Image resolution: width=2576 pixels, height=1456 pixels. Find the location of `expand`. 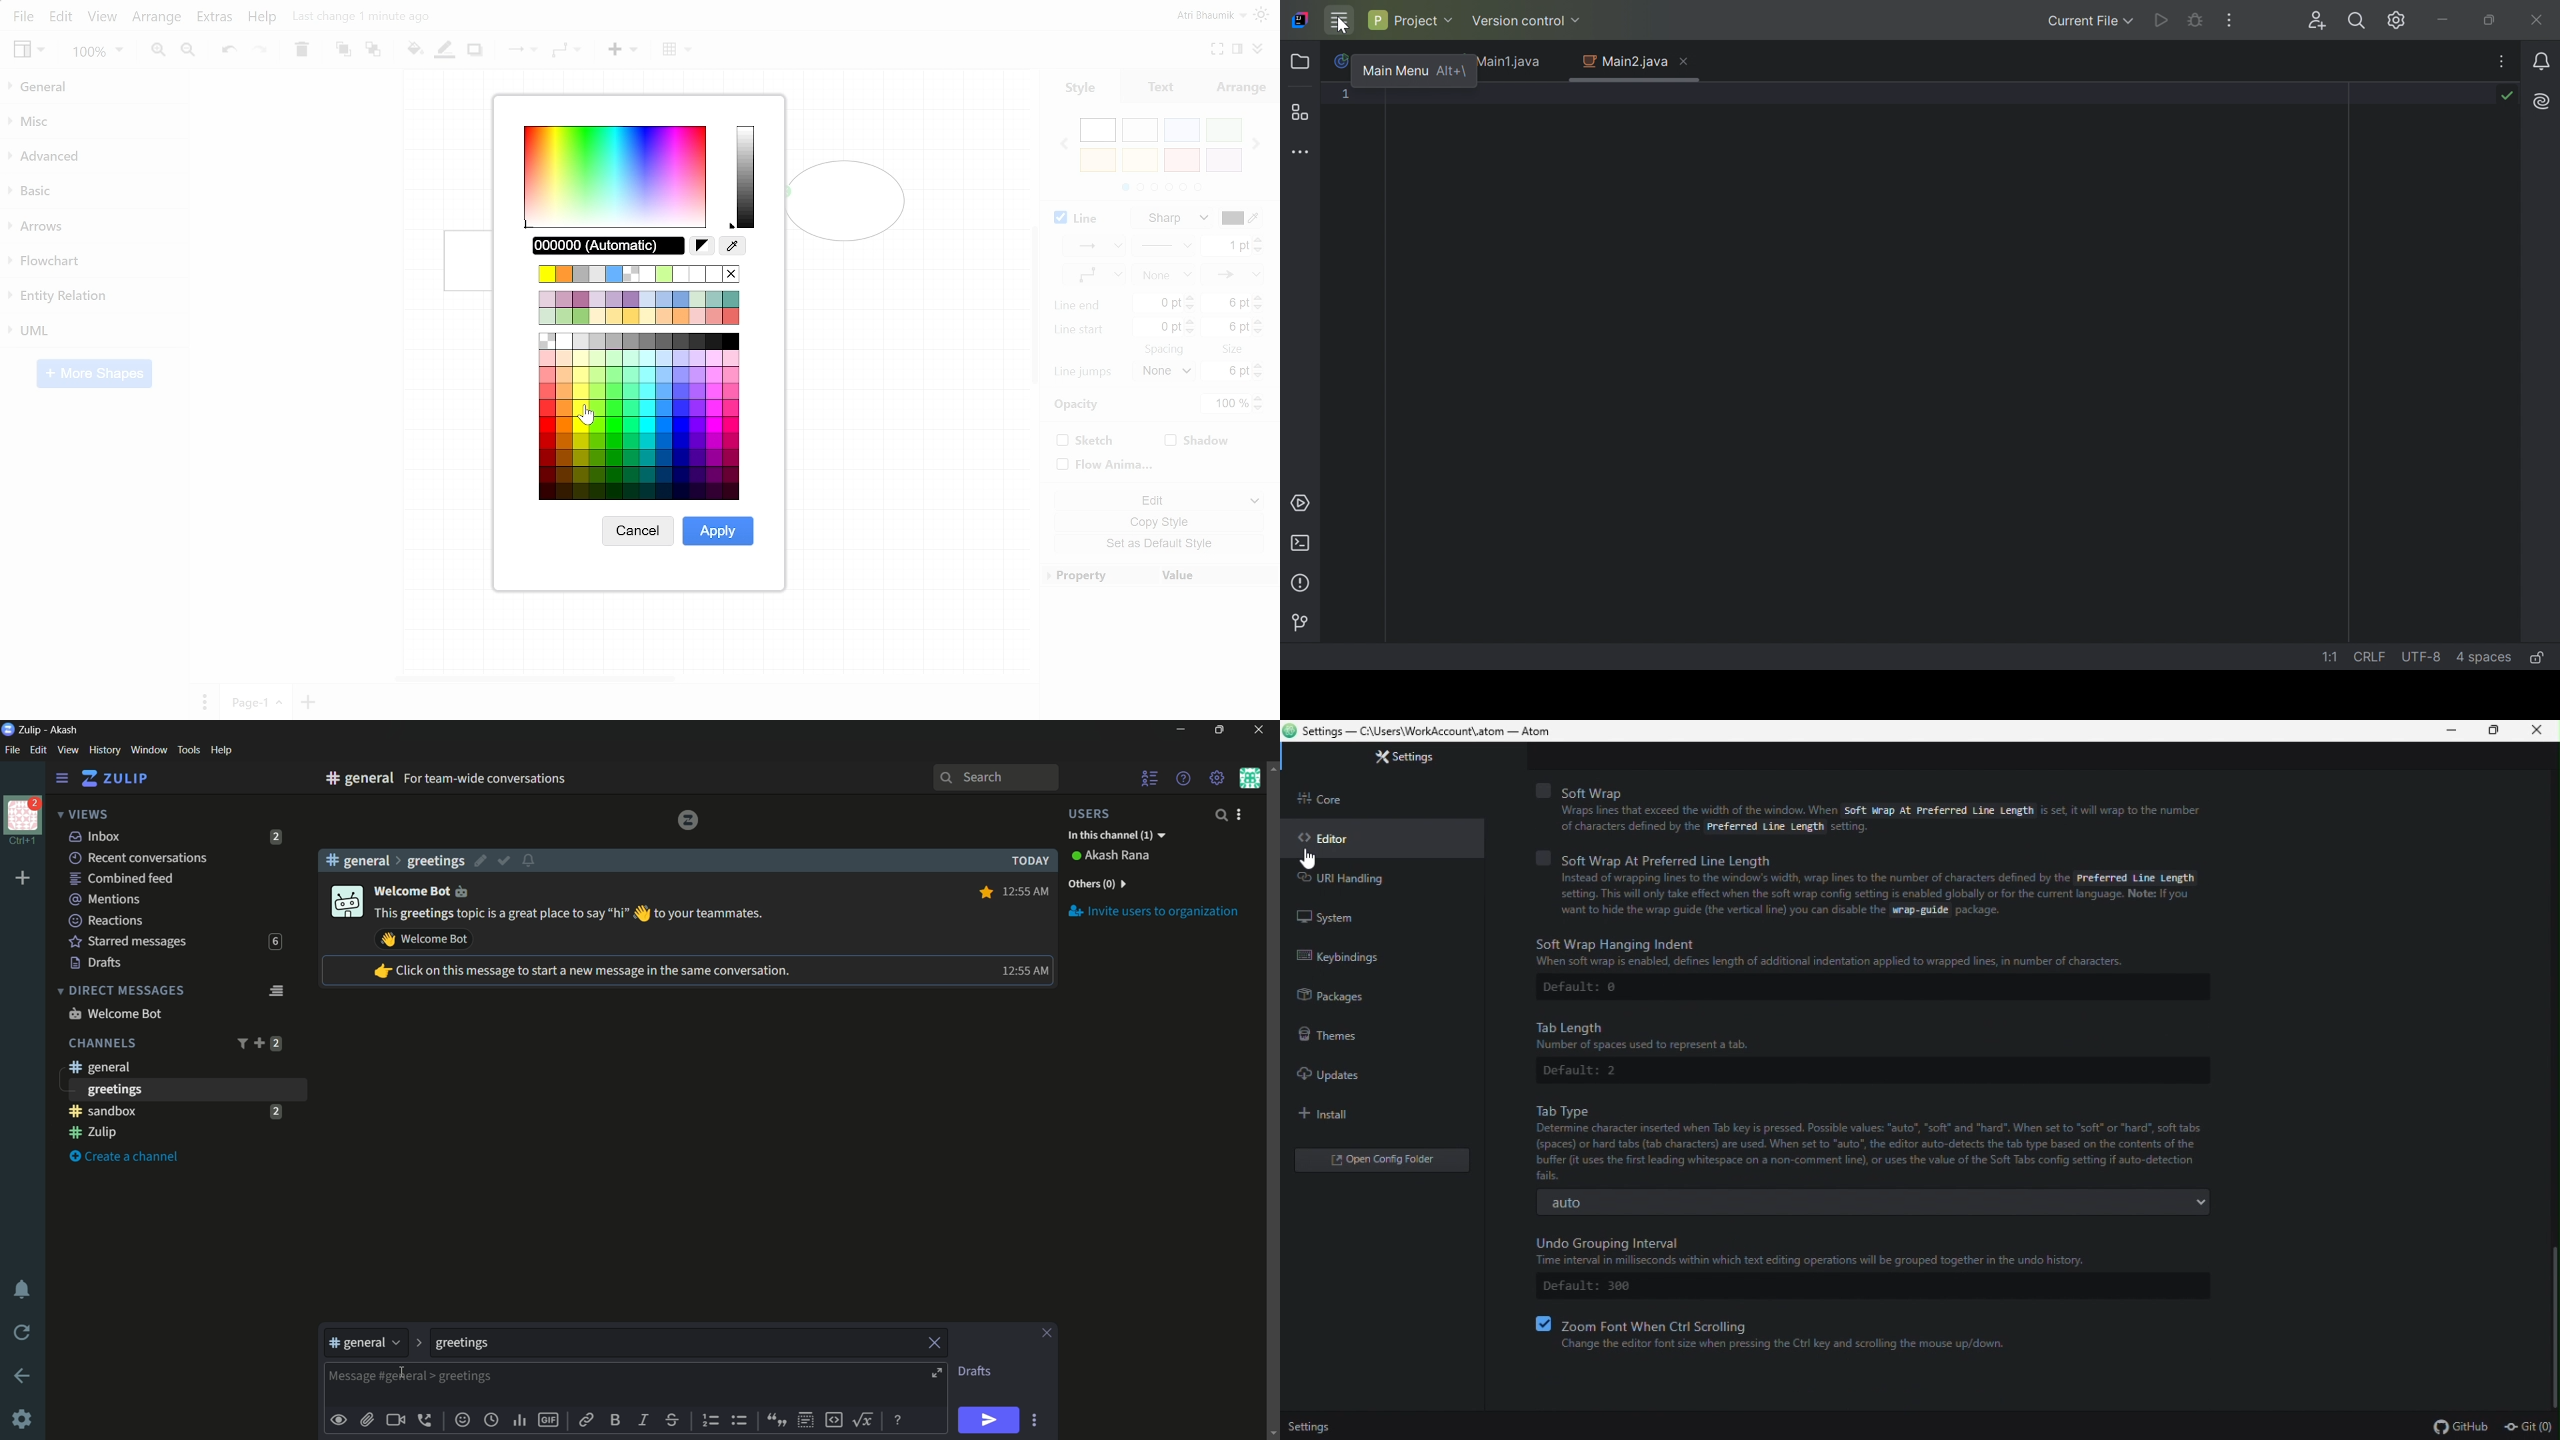

expand is located at coordinates (939, 1375).